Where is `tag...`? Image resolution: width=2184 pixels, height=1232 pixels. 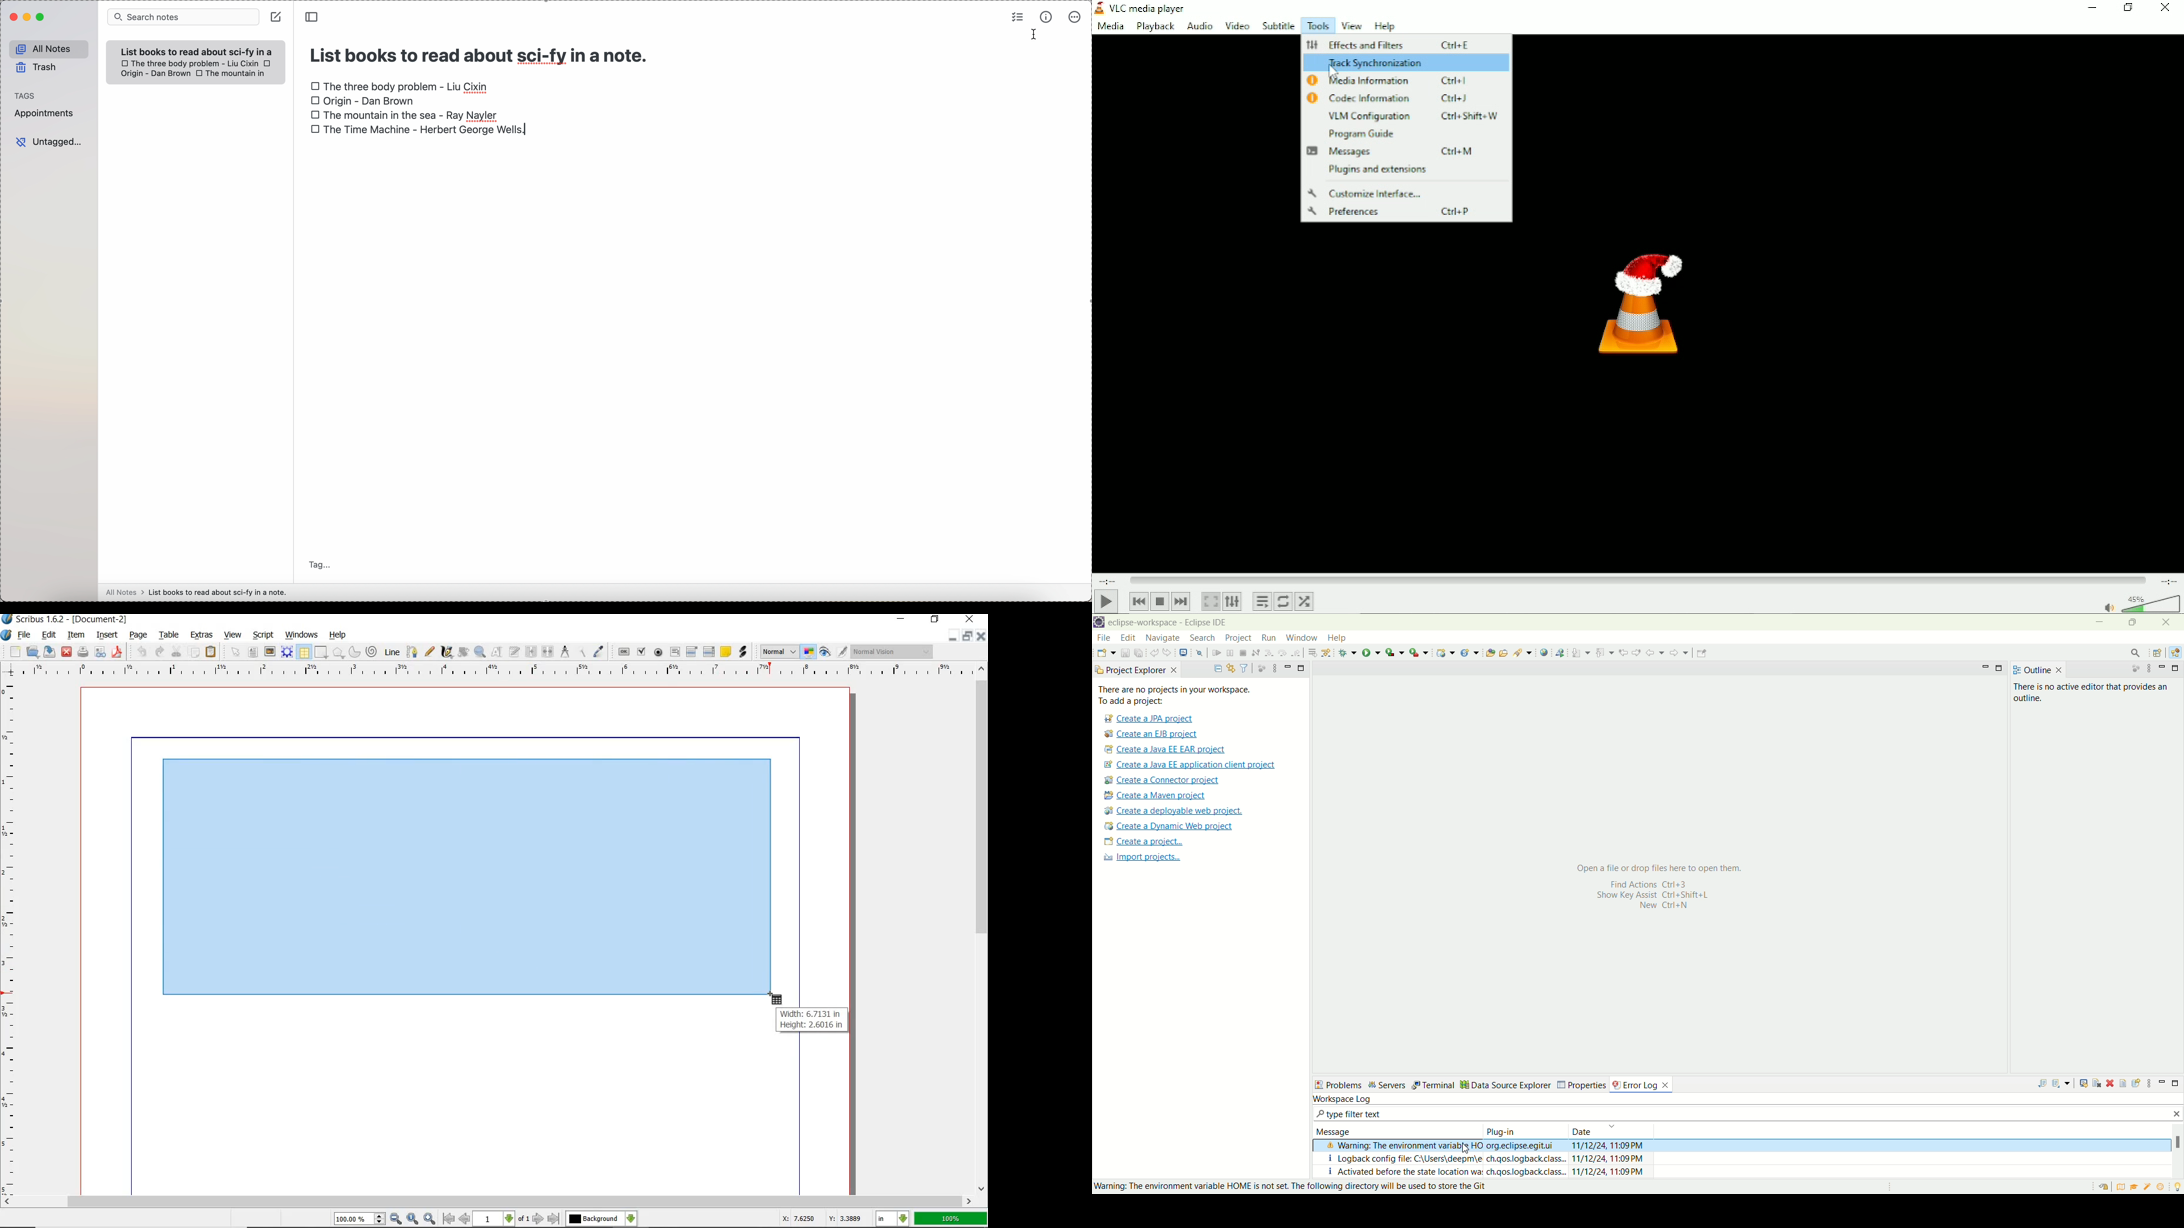
tag... is located at coordinates (321, 566).